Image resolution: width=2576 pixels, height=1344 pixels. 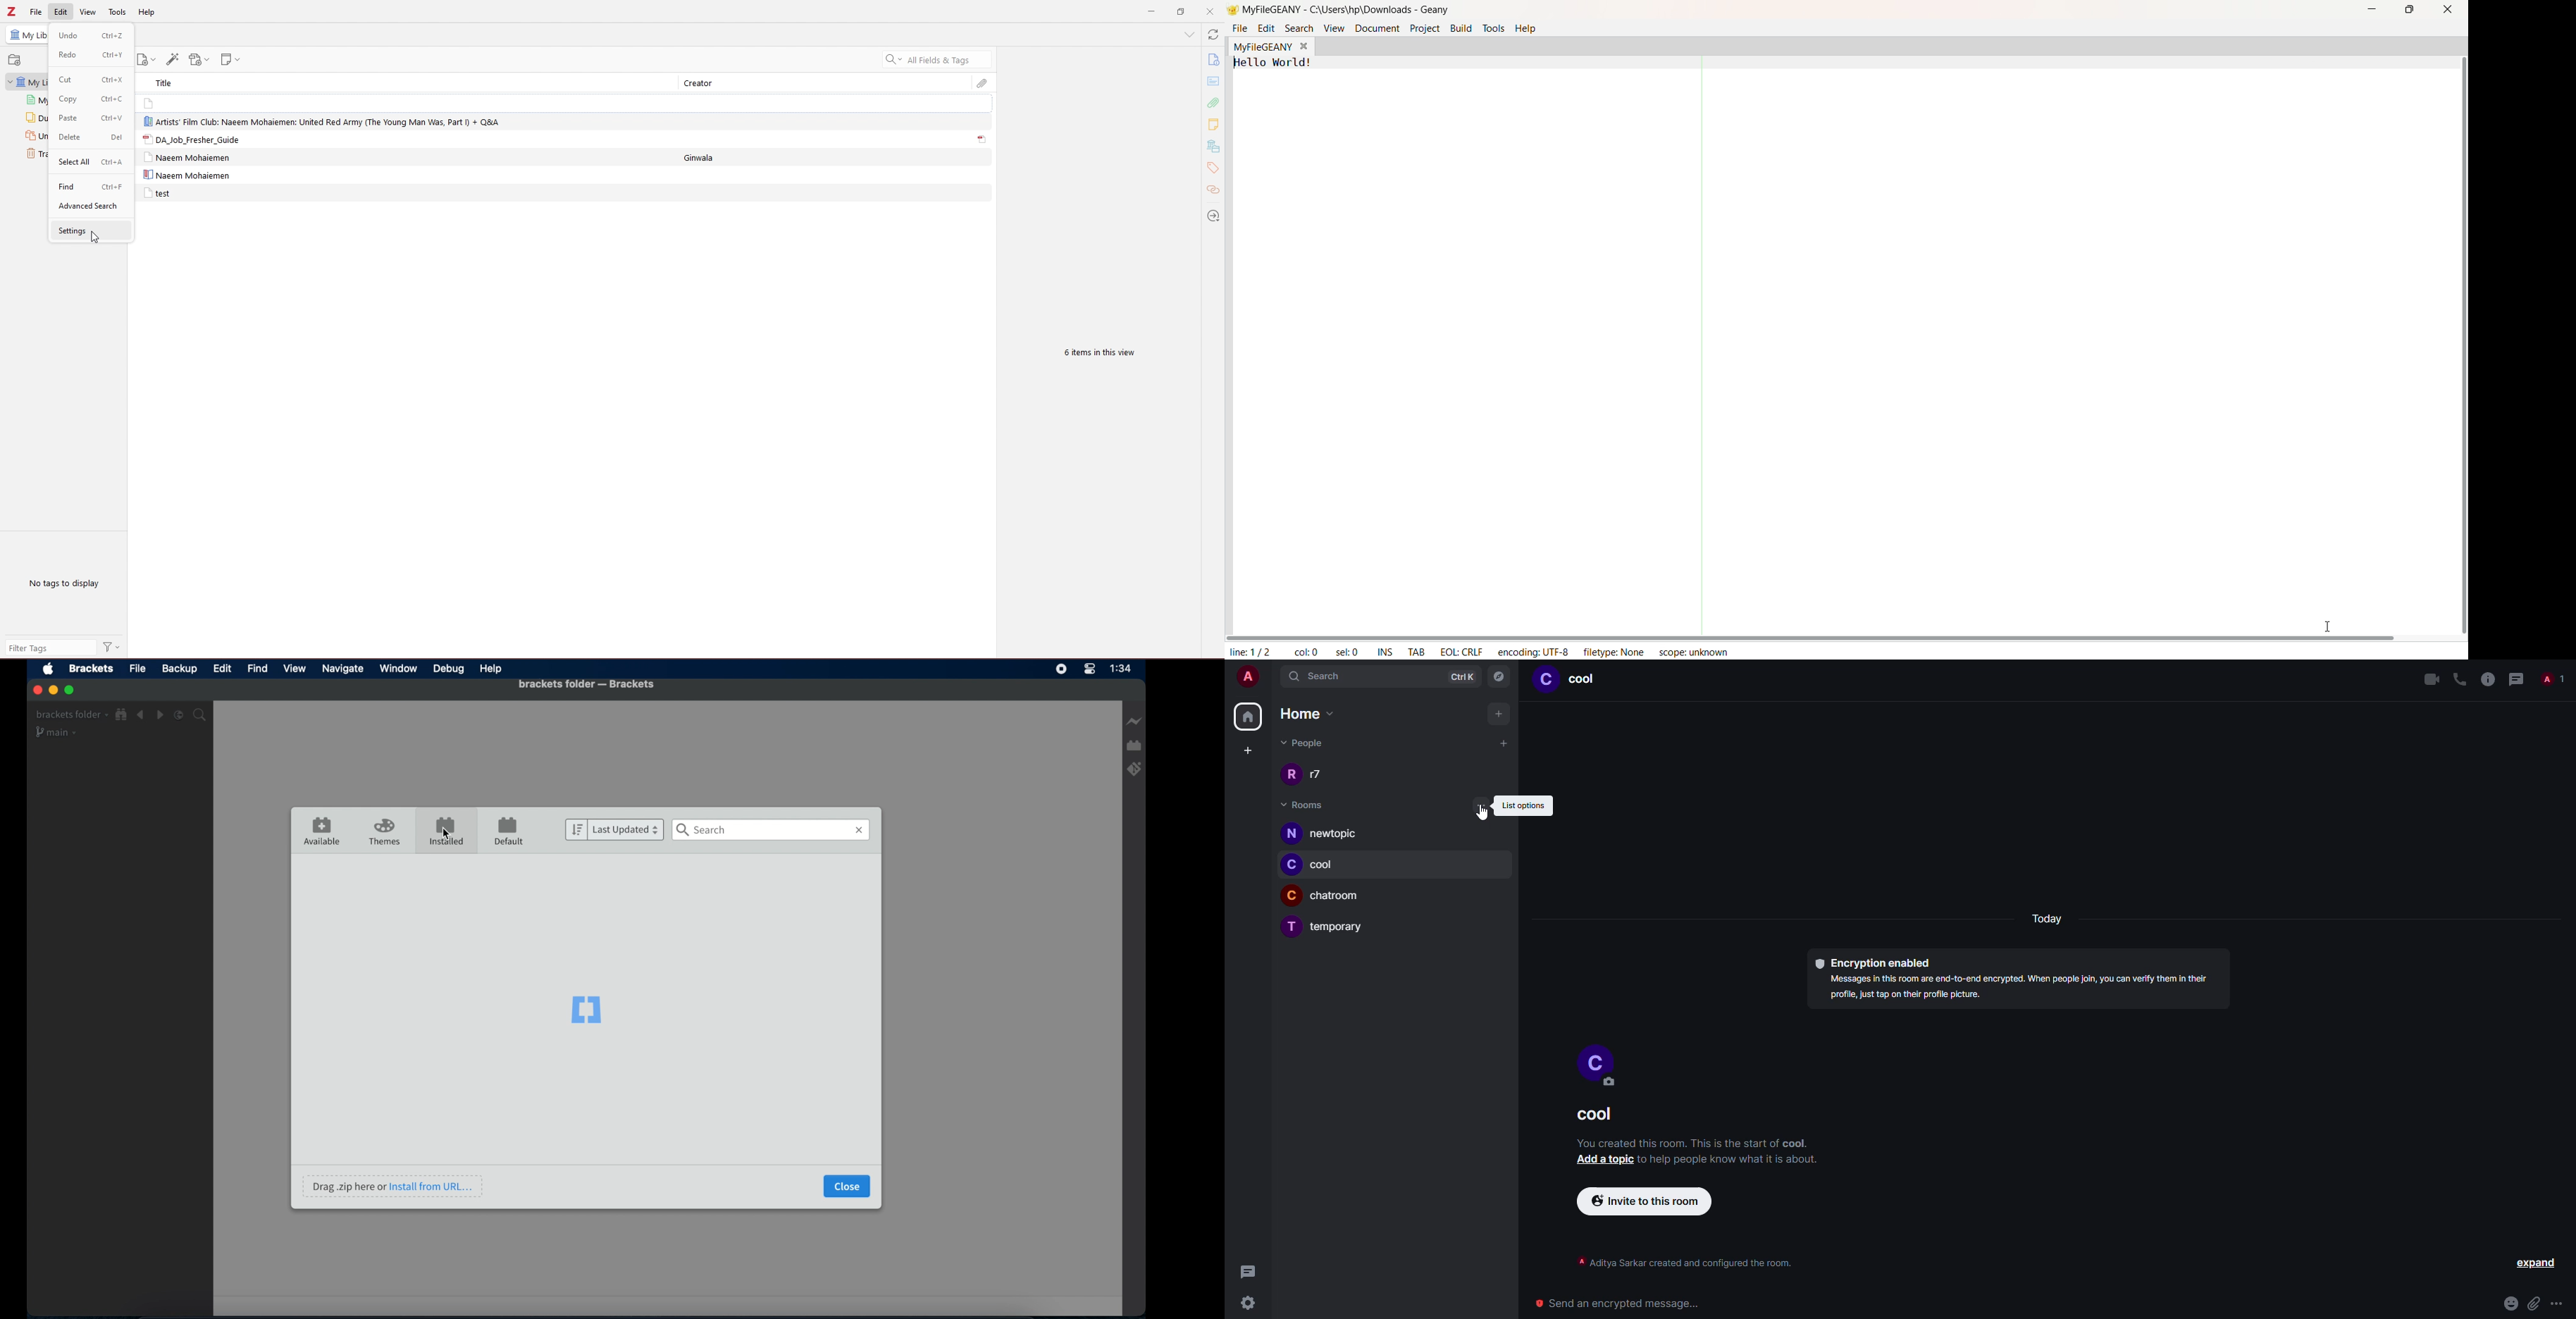 I want to click on FileType: None, so click(x=1614, y=650).